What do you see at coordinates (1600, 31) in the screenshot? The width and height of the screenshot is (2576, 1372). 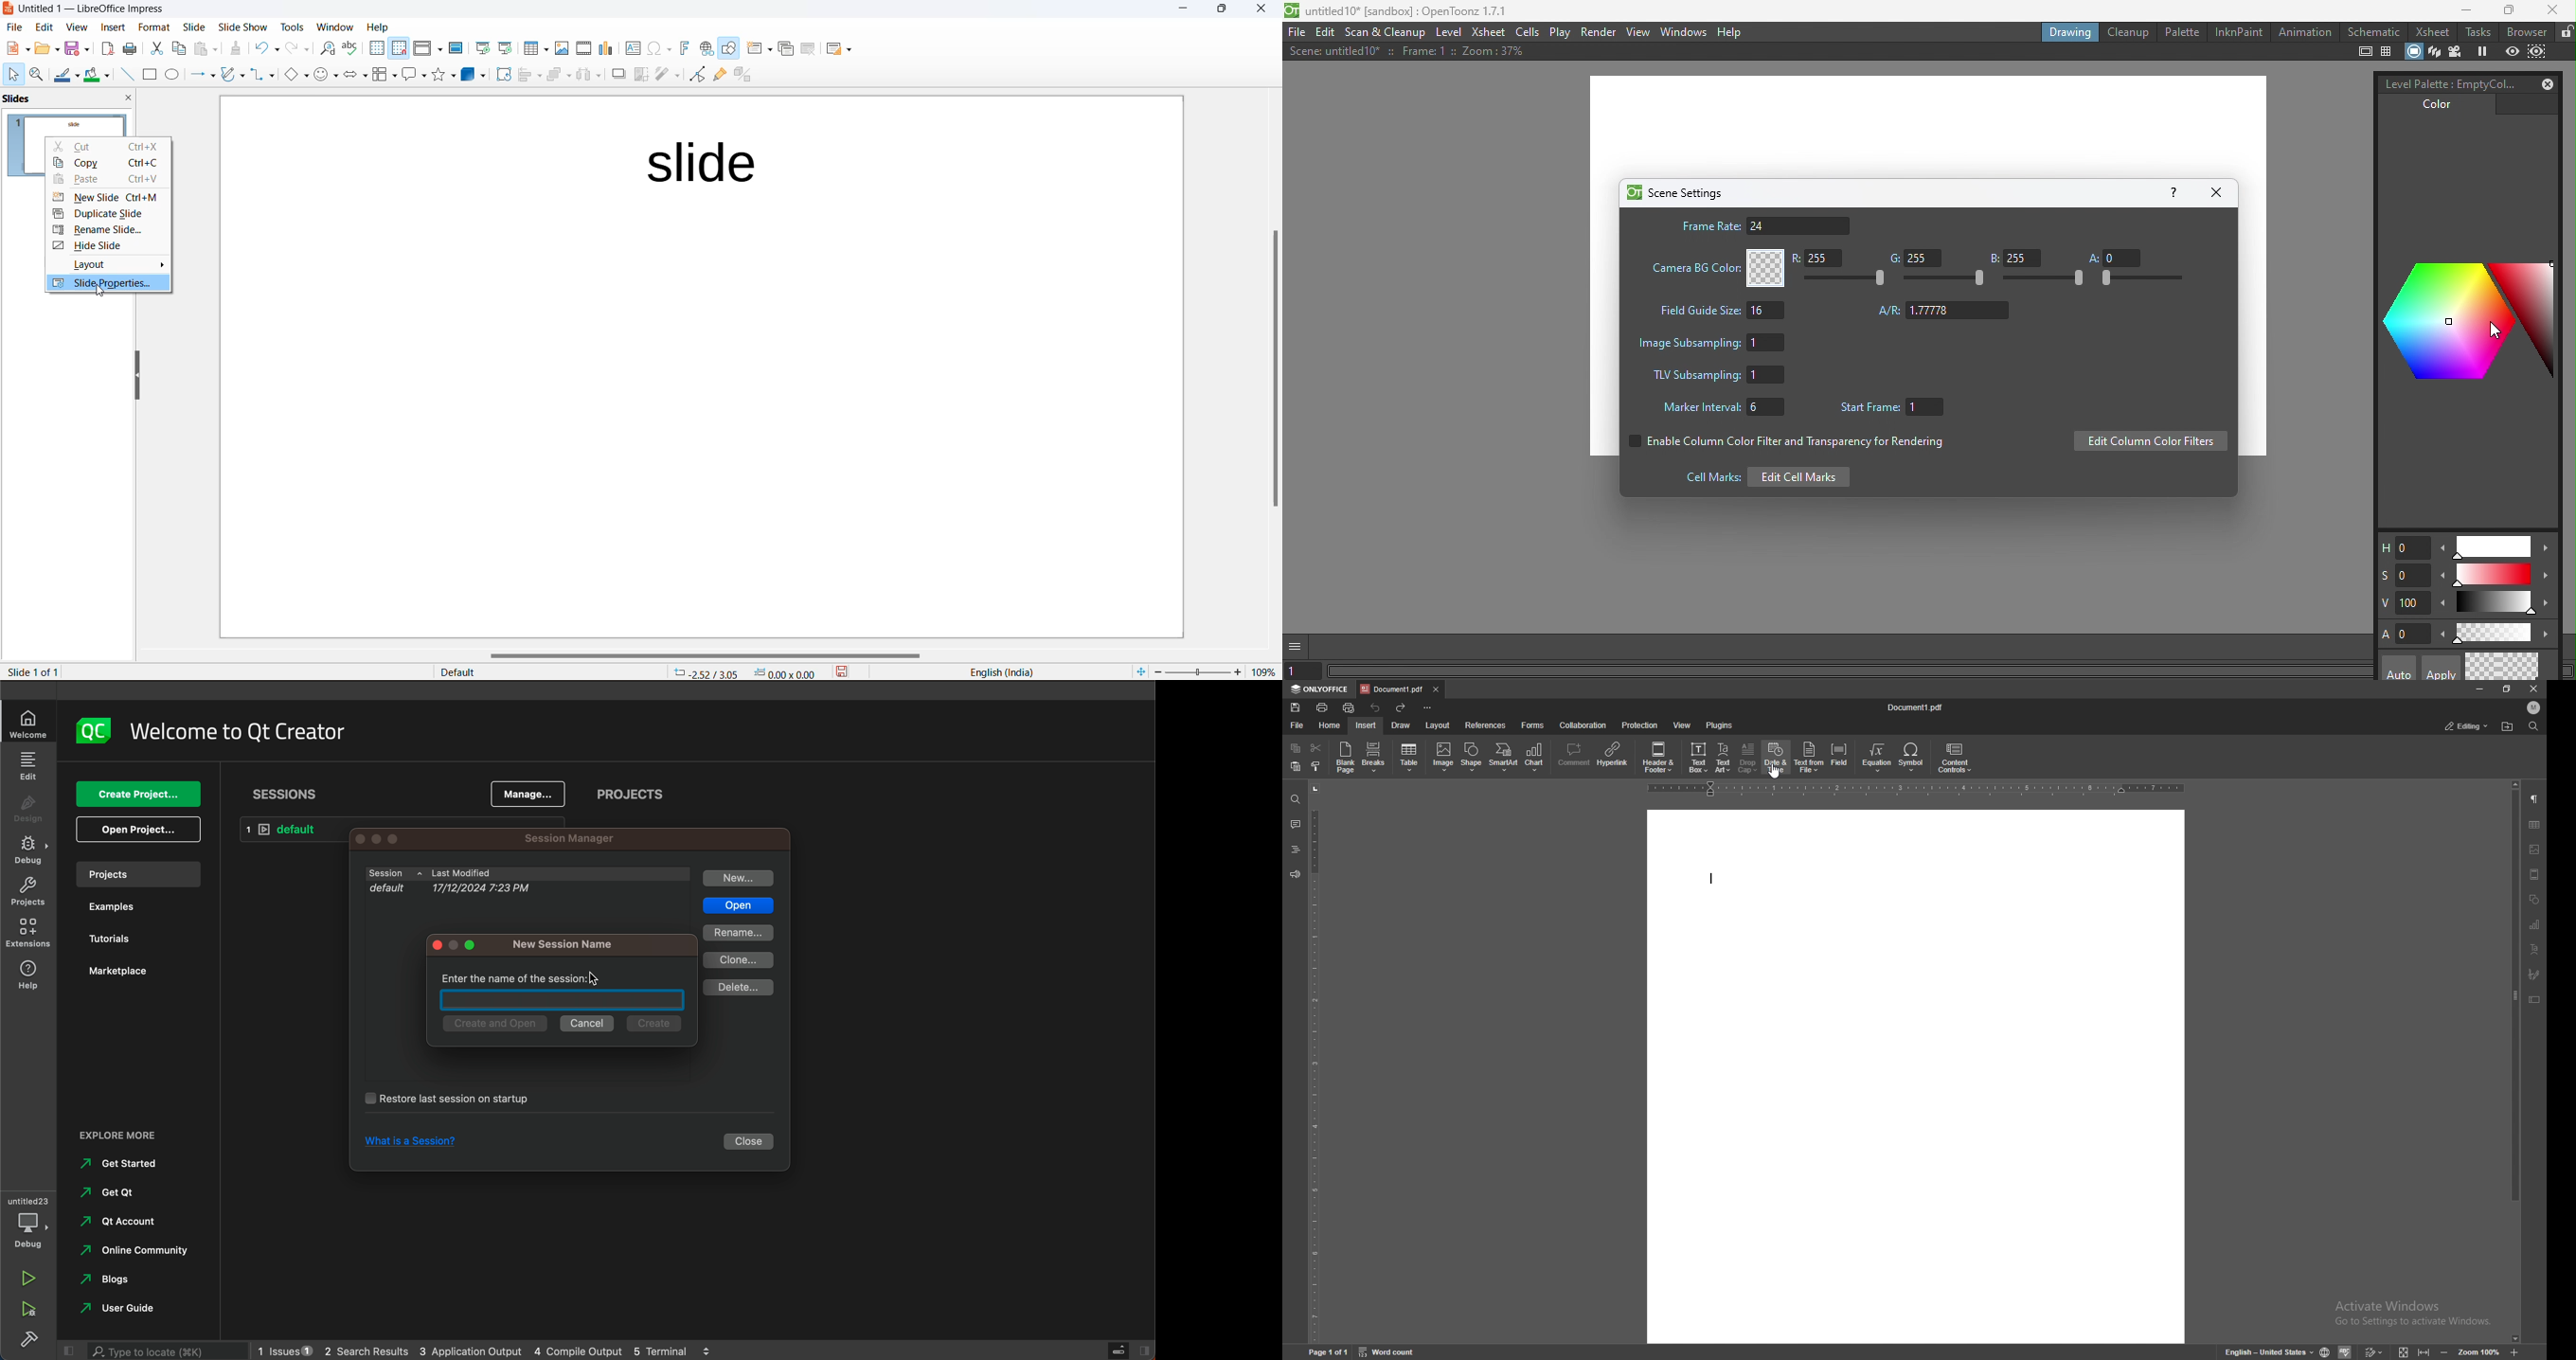 I see `Render` at bounding box center [1600, 31].